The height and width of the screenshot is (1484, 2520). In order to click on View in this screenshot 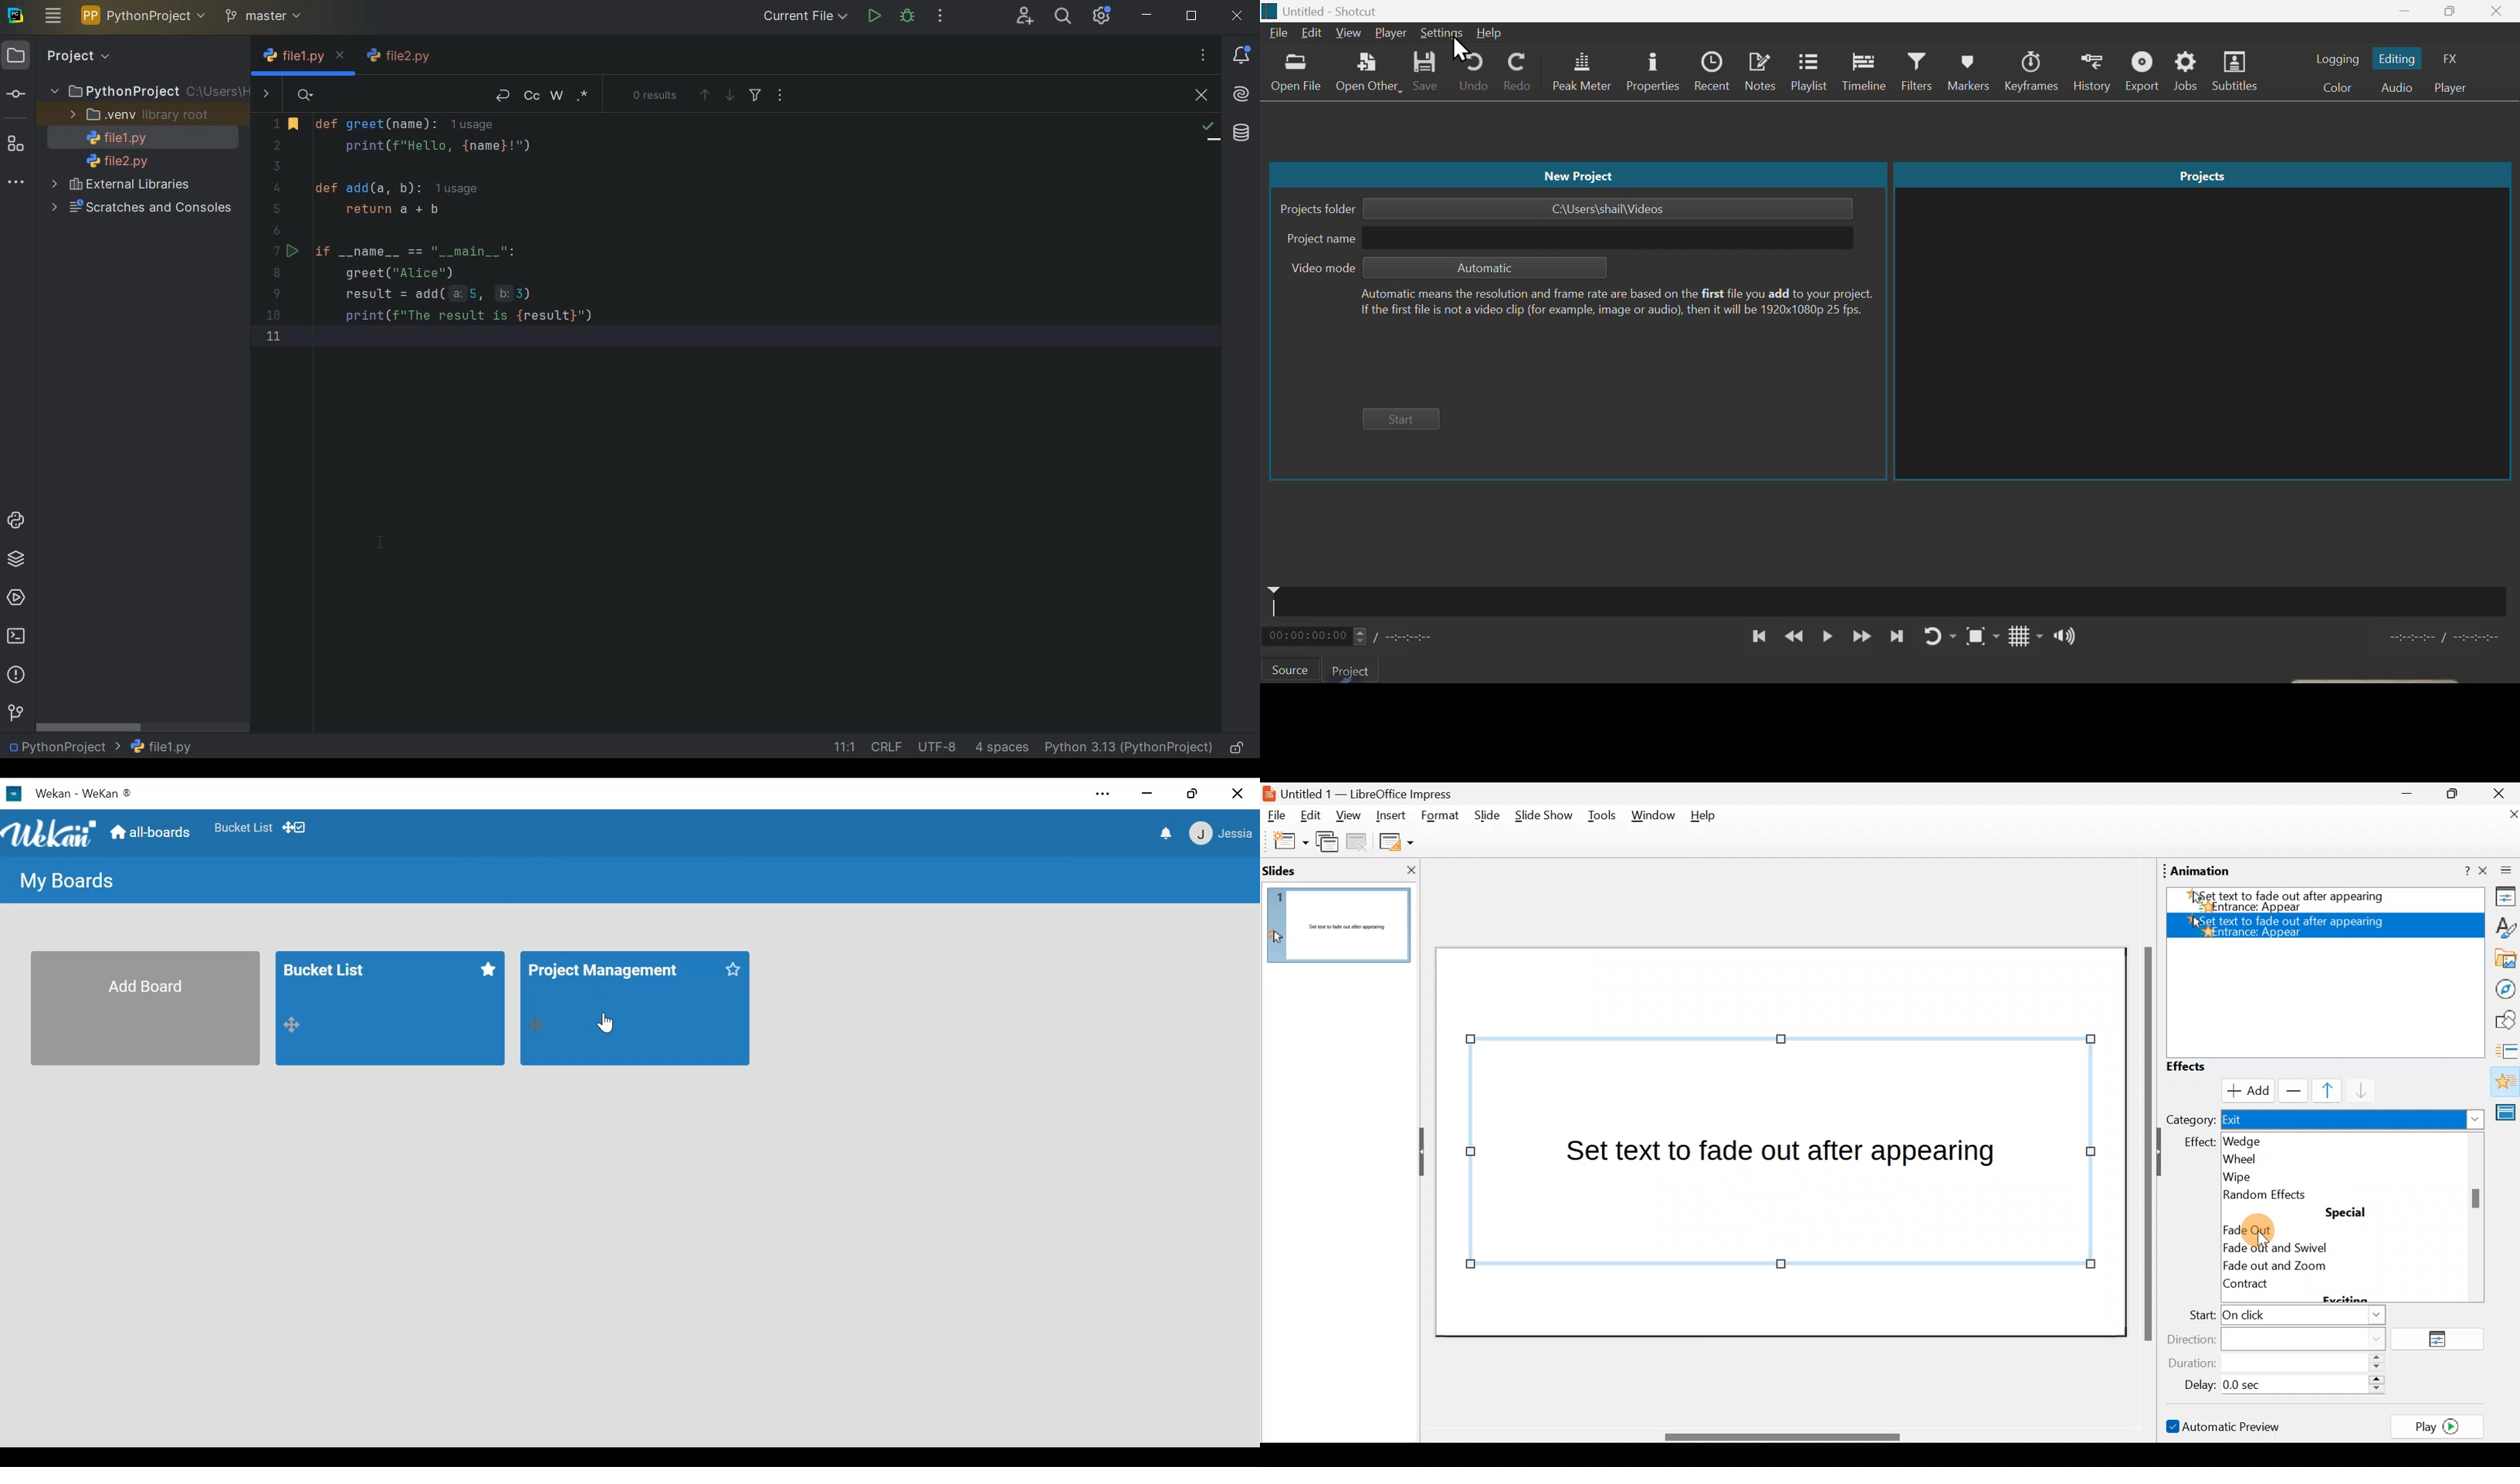, I will do `click(1348, 819)`.